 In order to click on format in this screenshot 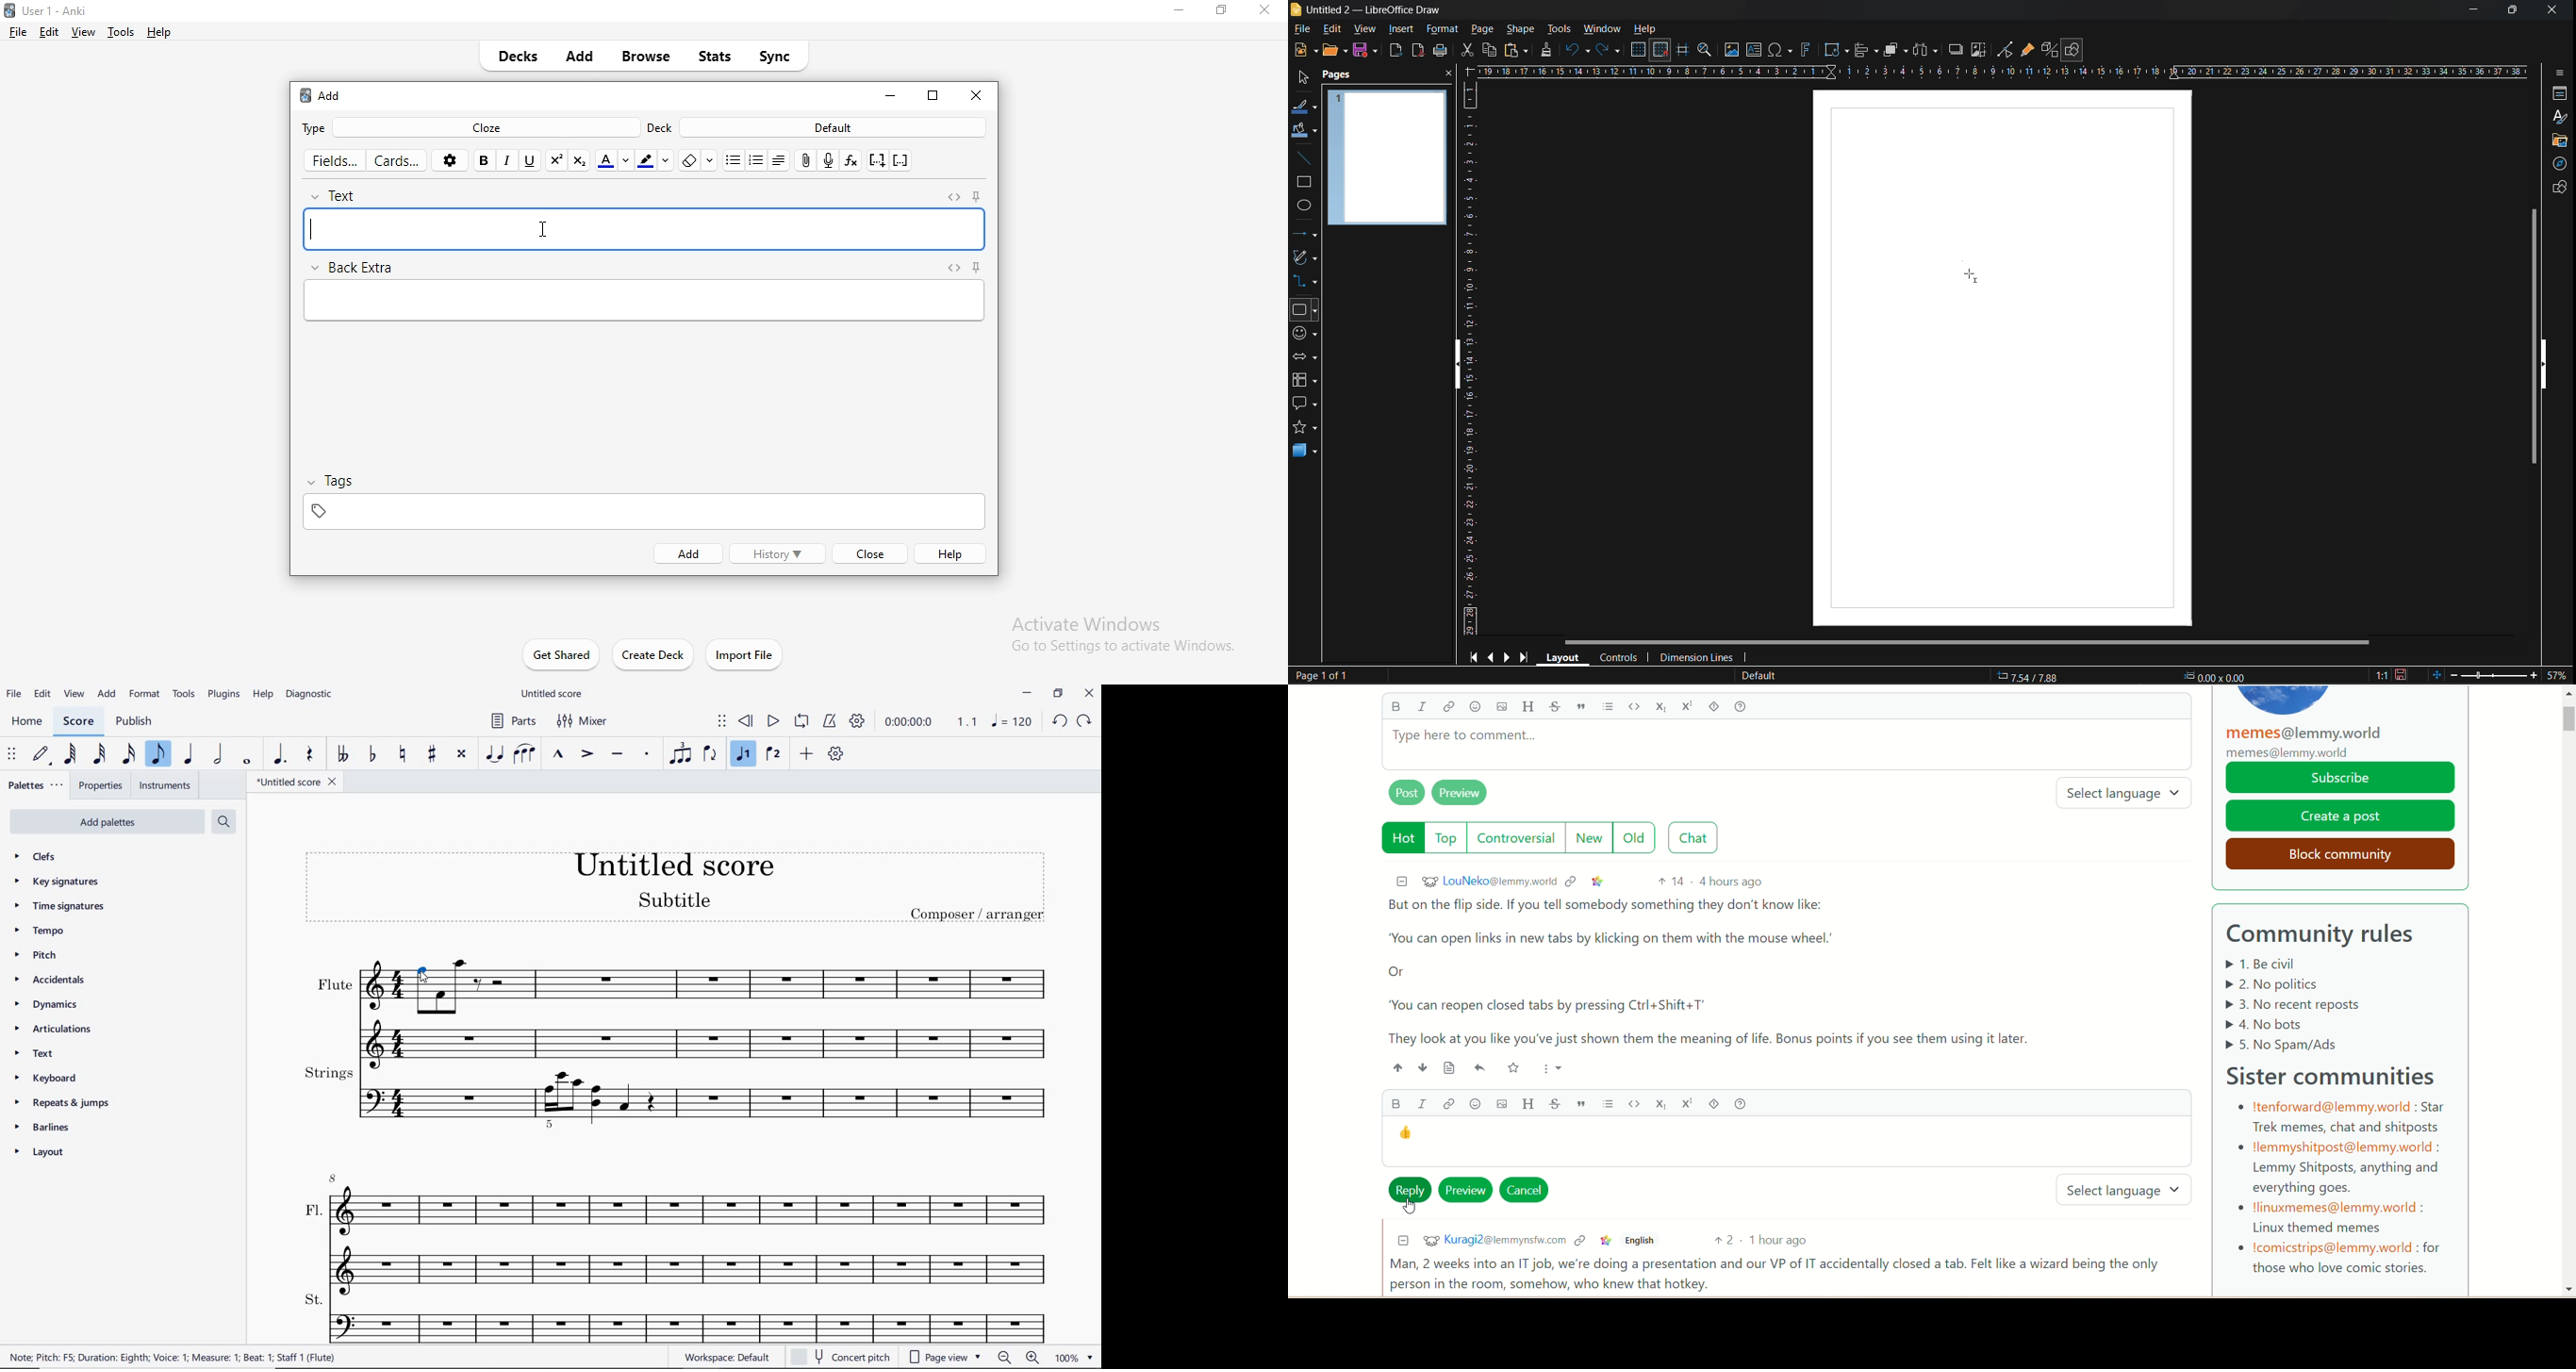, I will do `click(1441, 30)`.